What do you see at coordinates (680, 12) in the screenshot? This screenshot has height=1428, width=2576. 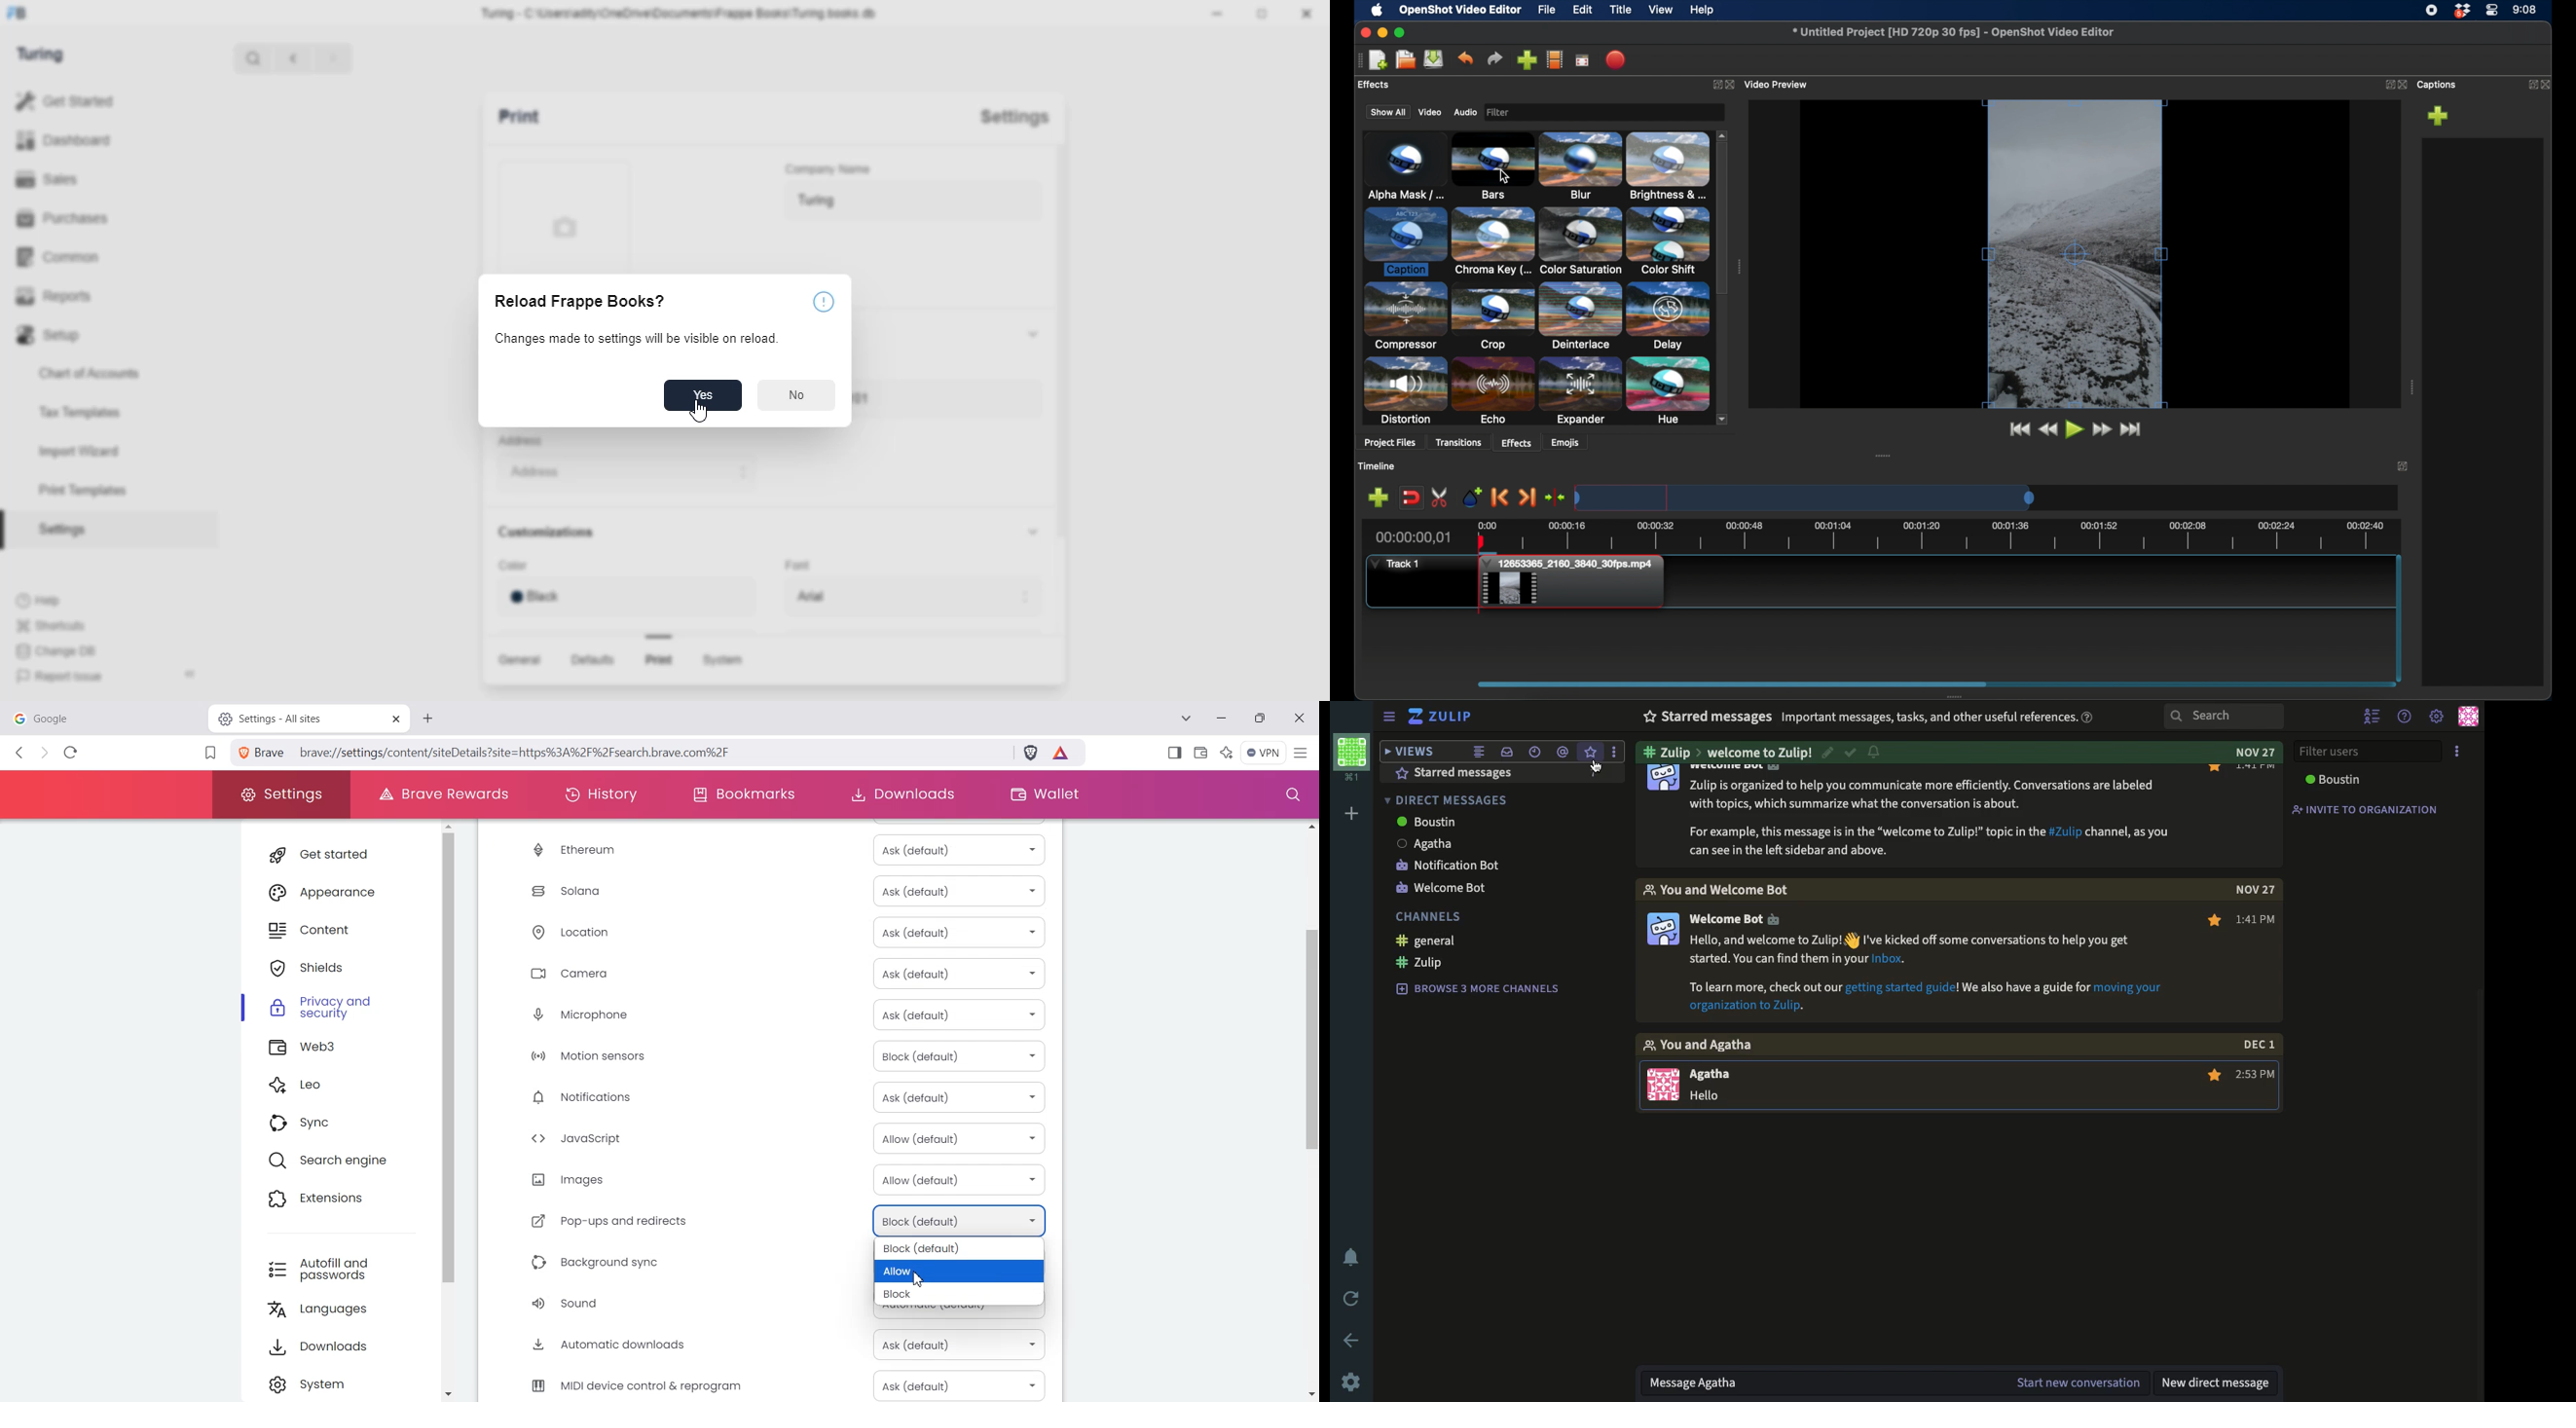 I see `Turing - C-\Users\adity\OneDrive\Documents\Frappe Books\Turing.books.db` at bounding box center [680, 12].